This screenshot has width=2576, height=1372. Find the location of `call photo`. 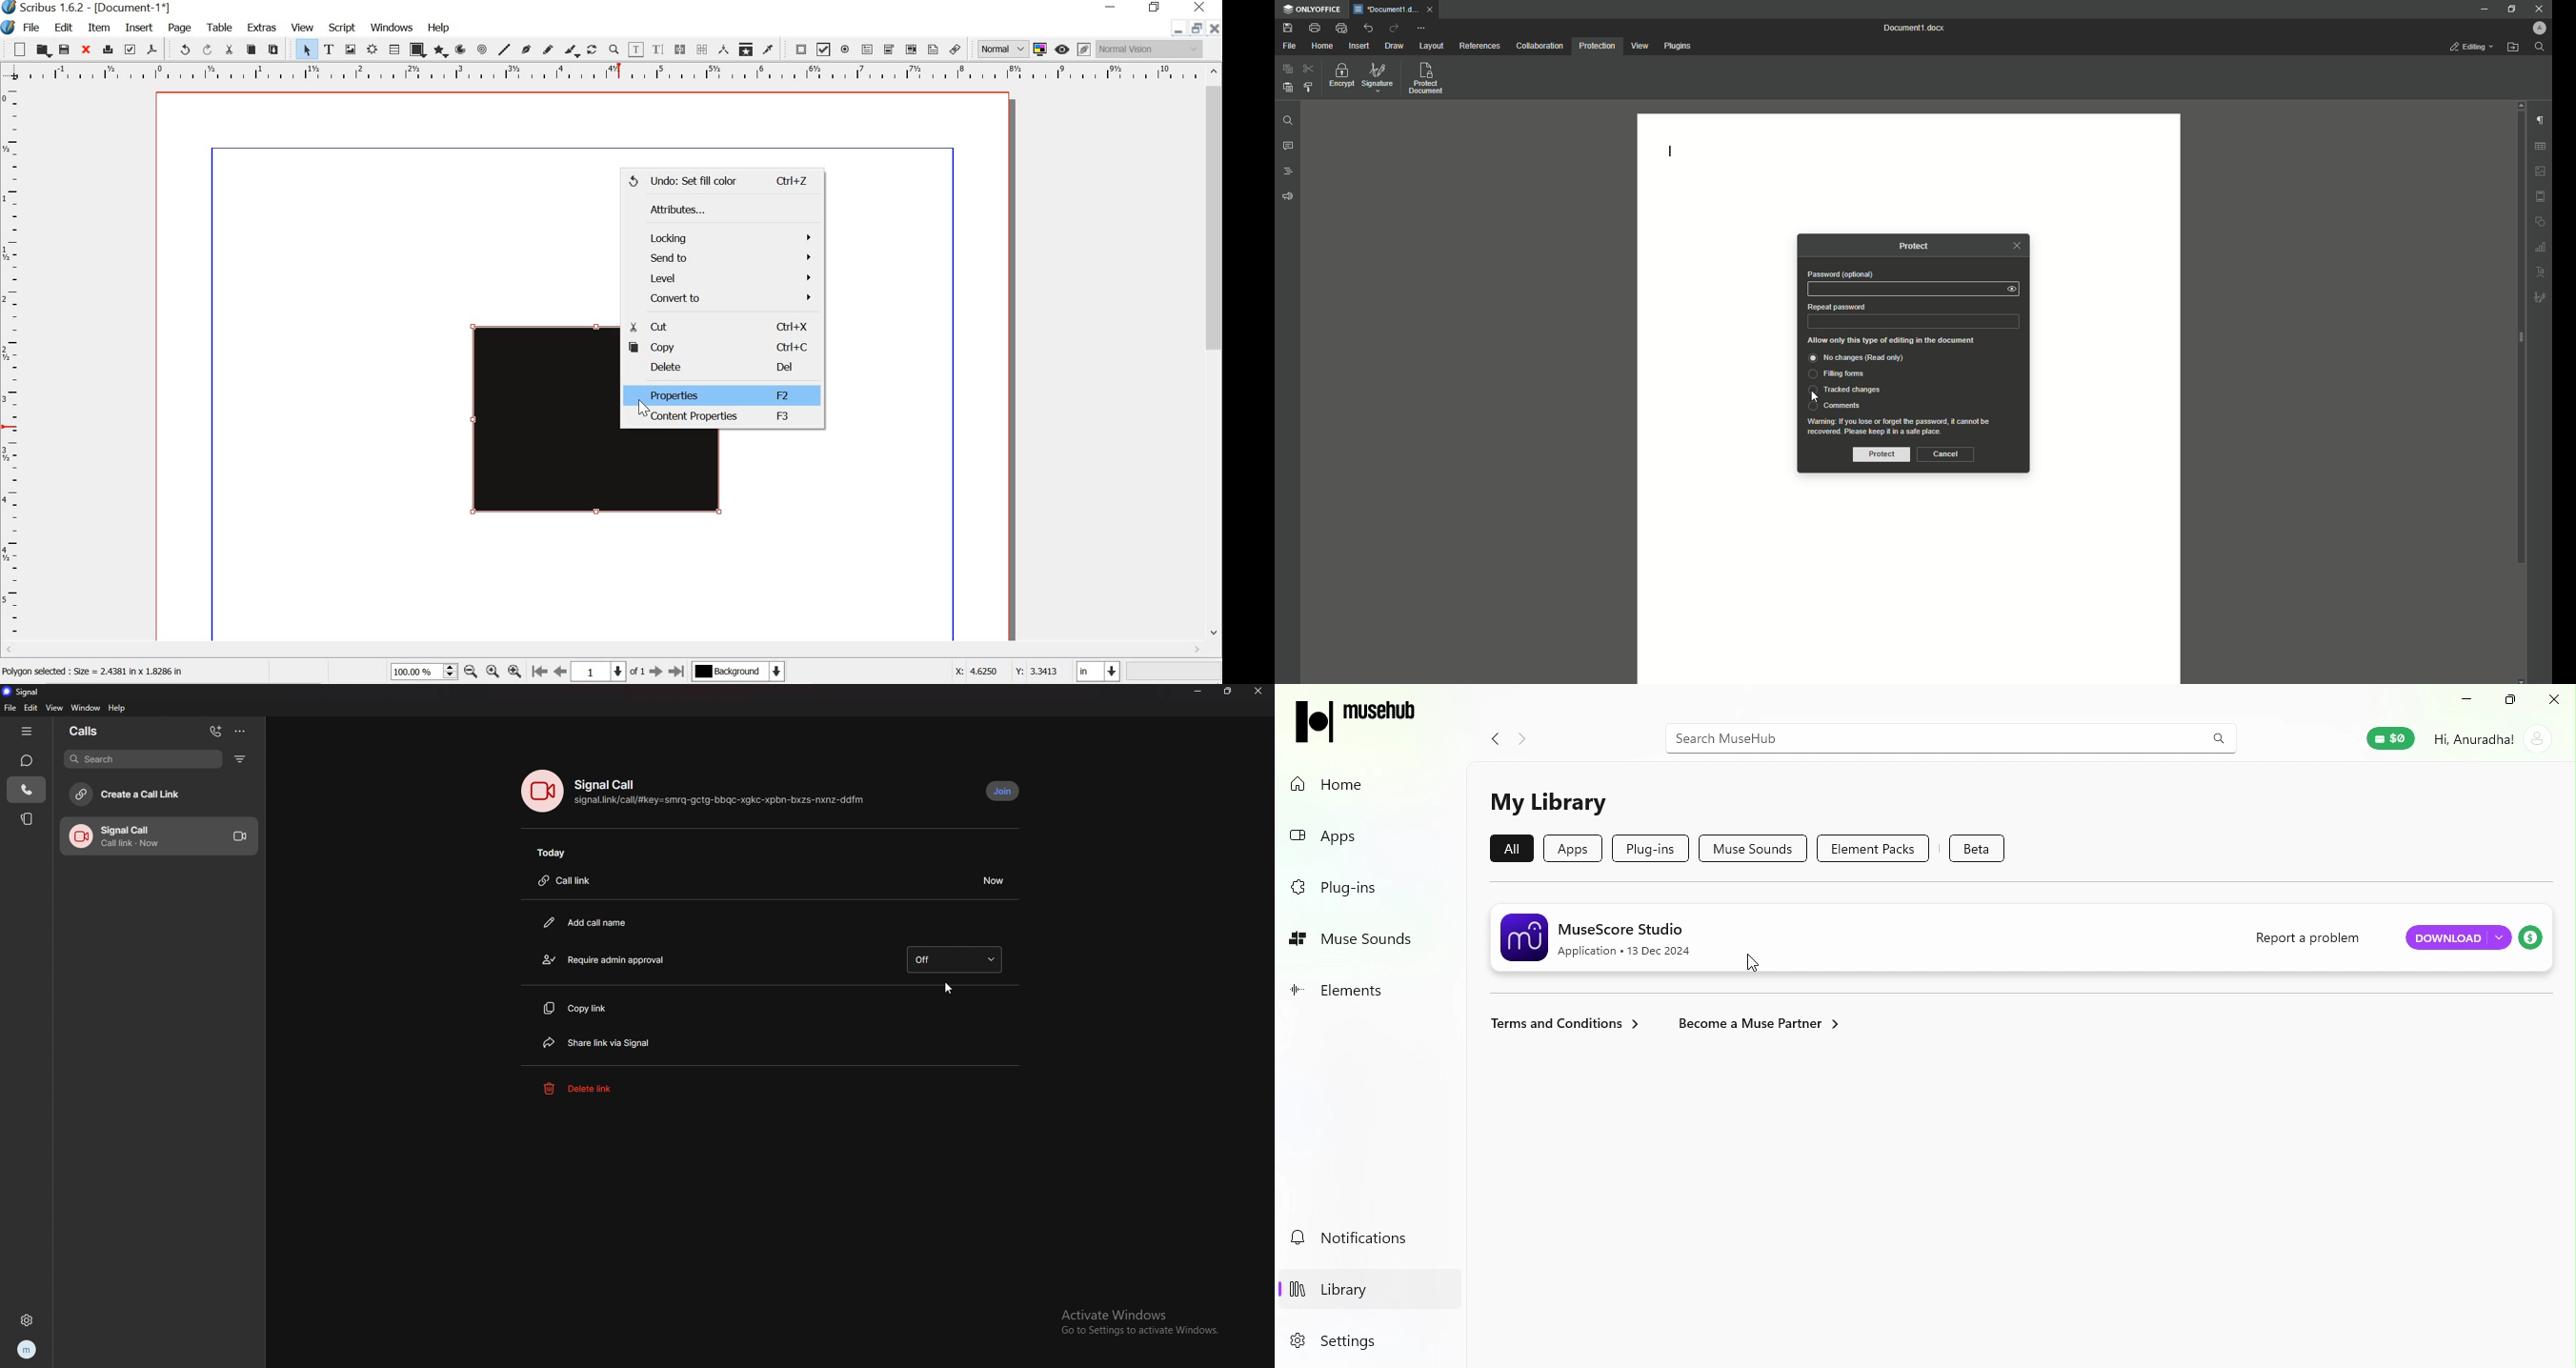

call photo is located at coordinates (544, 790).